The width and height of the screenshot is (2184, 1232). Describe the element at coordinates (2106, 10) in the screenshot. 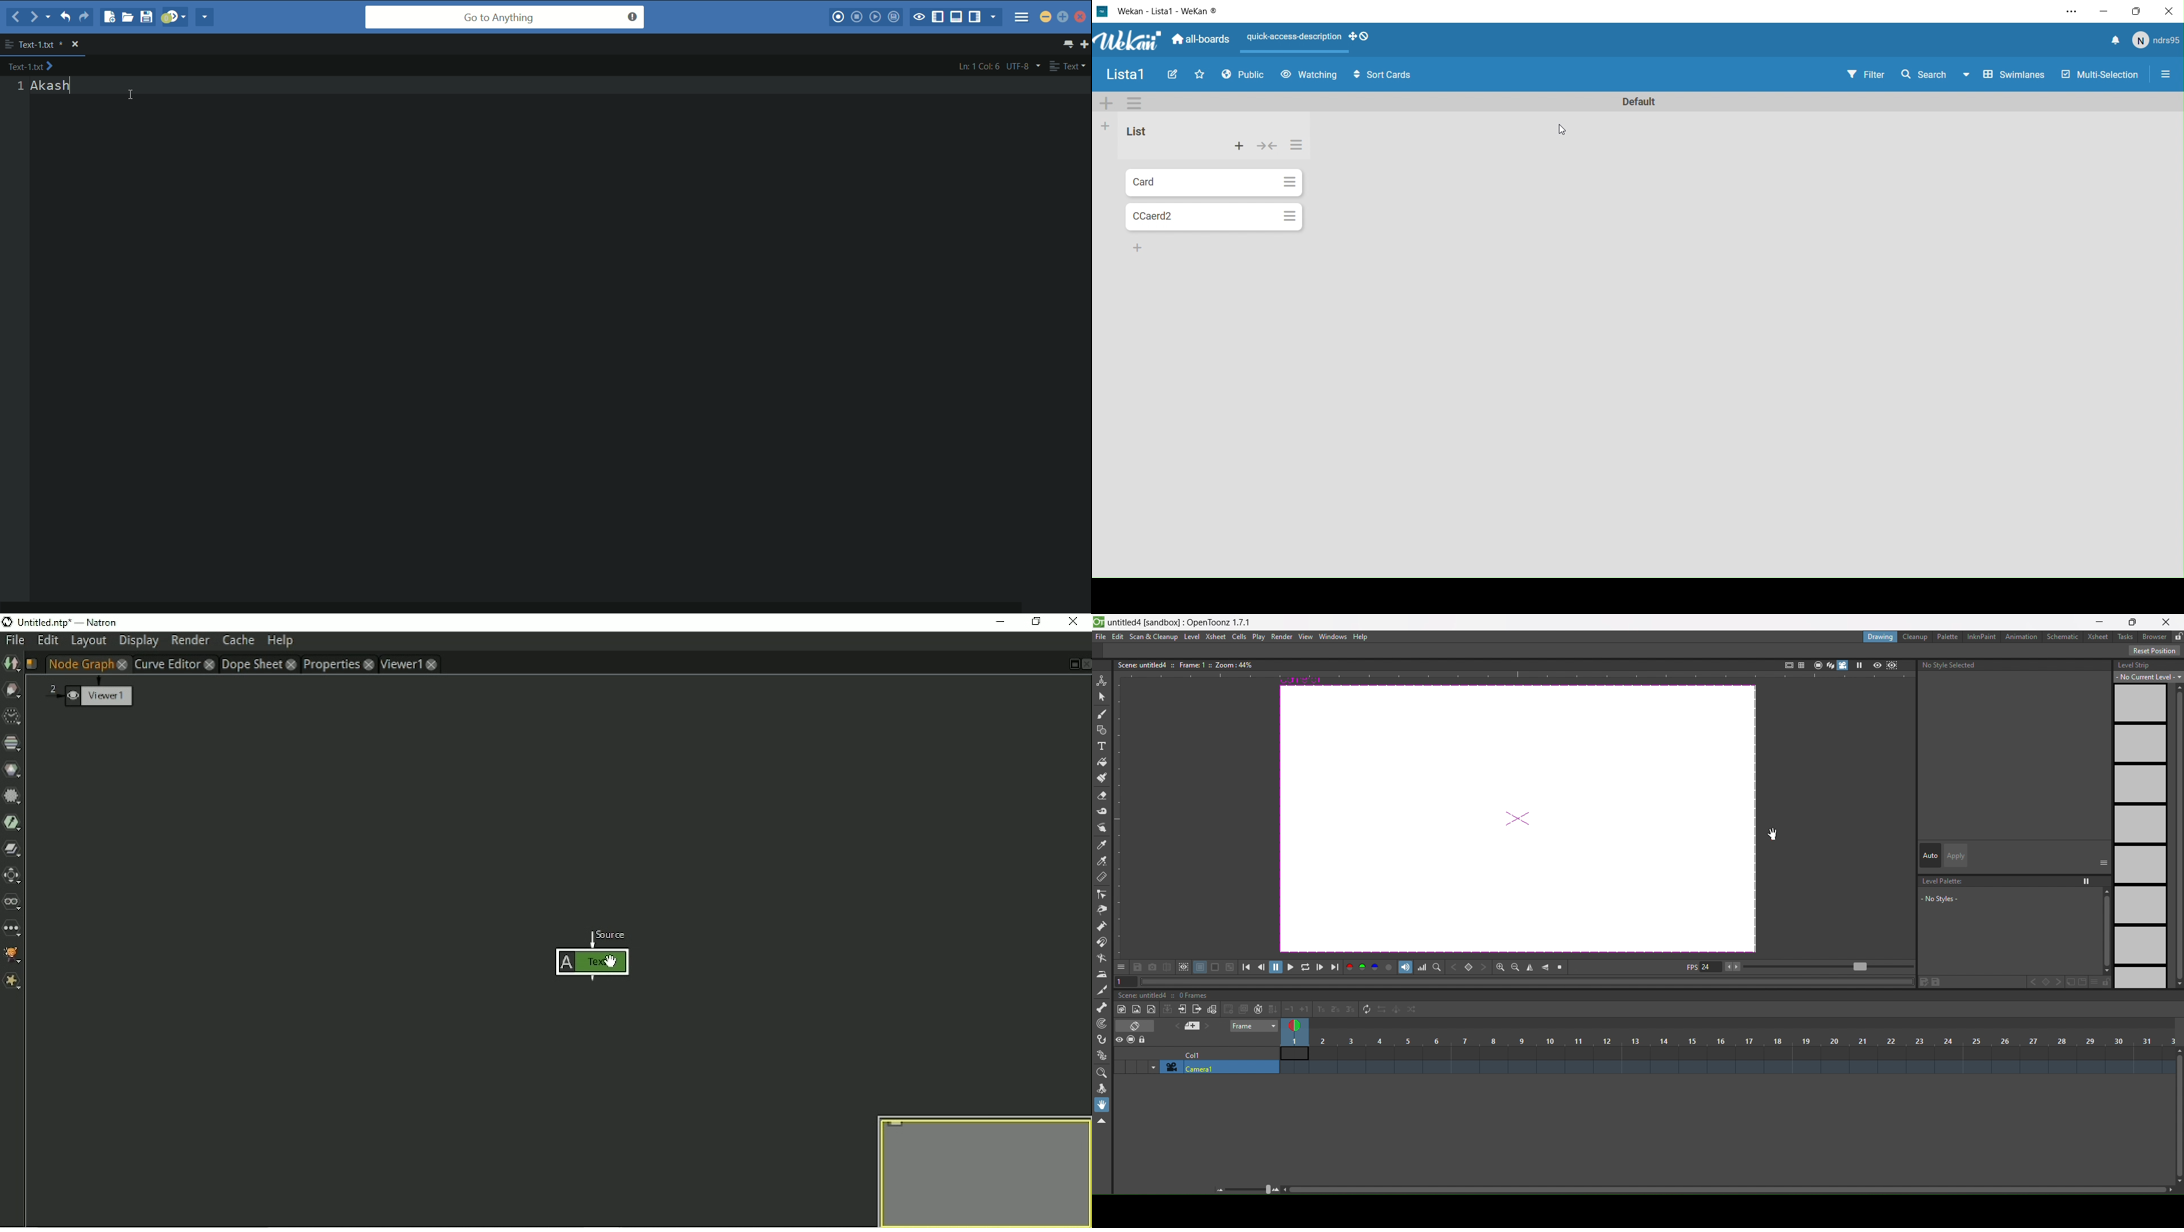

I see `minimize` at that location.